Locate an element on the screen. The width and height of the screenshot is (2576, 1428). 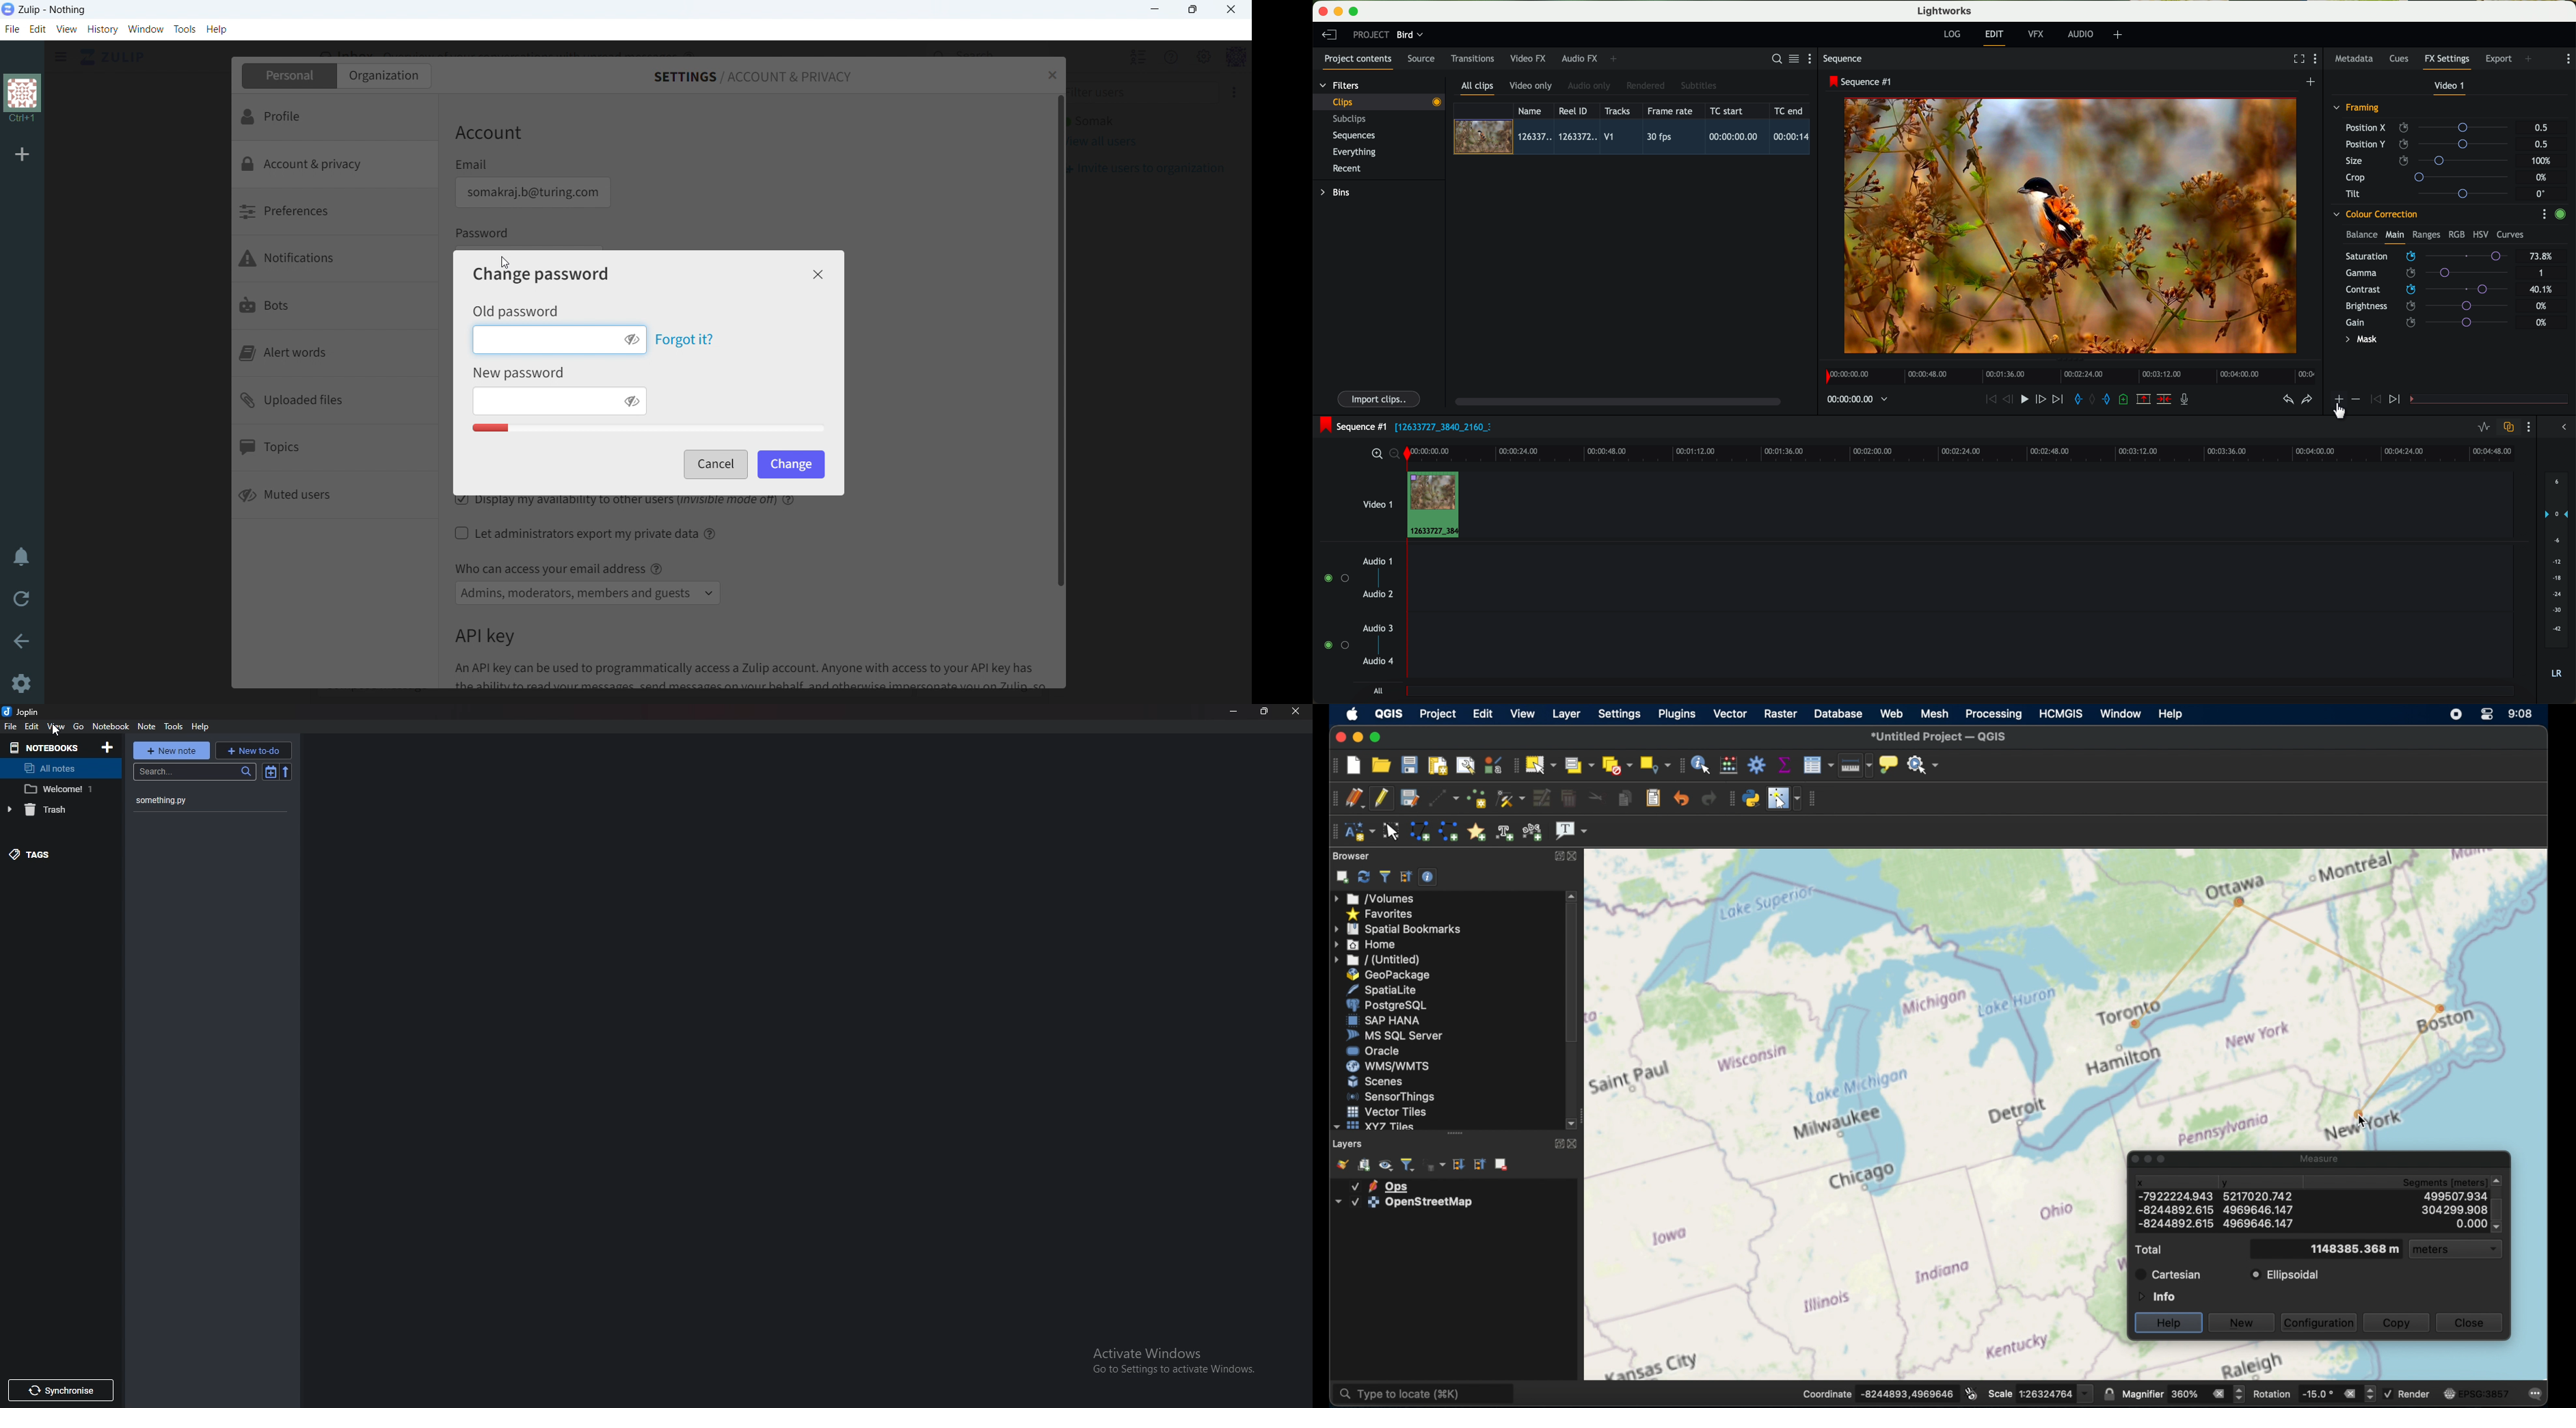
organization is located at coordinates (383, 76).